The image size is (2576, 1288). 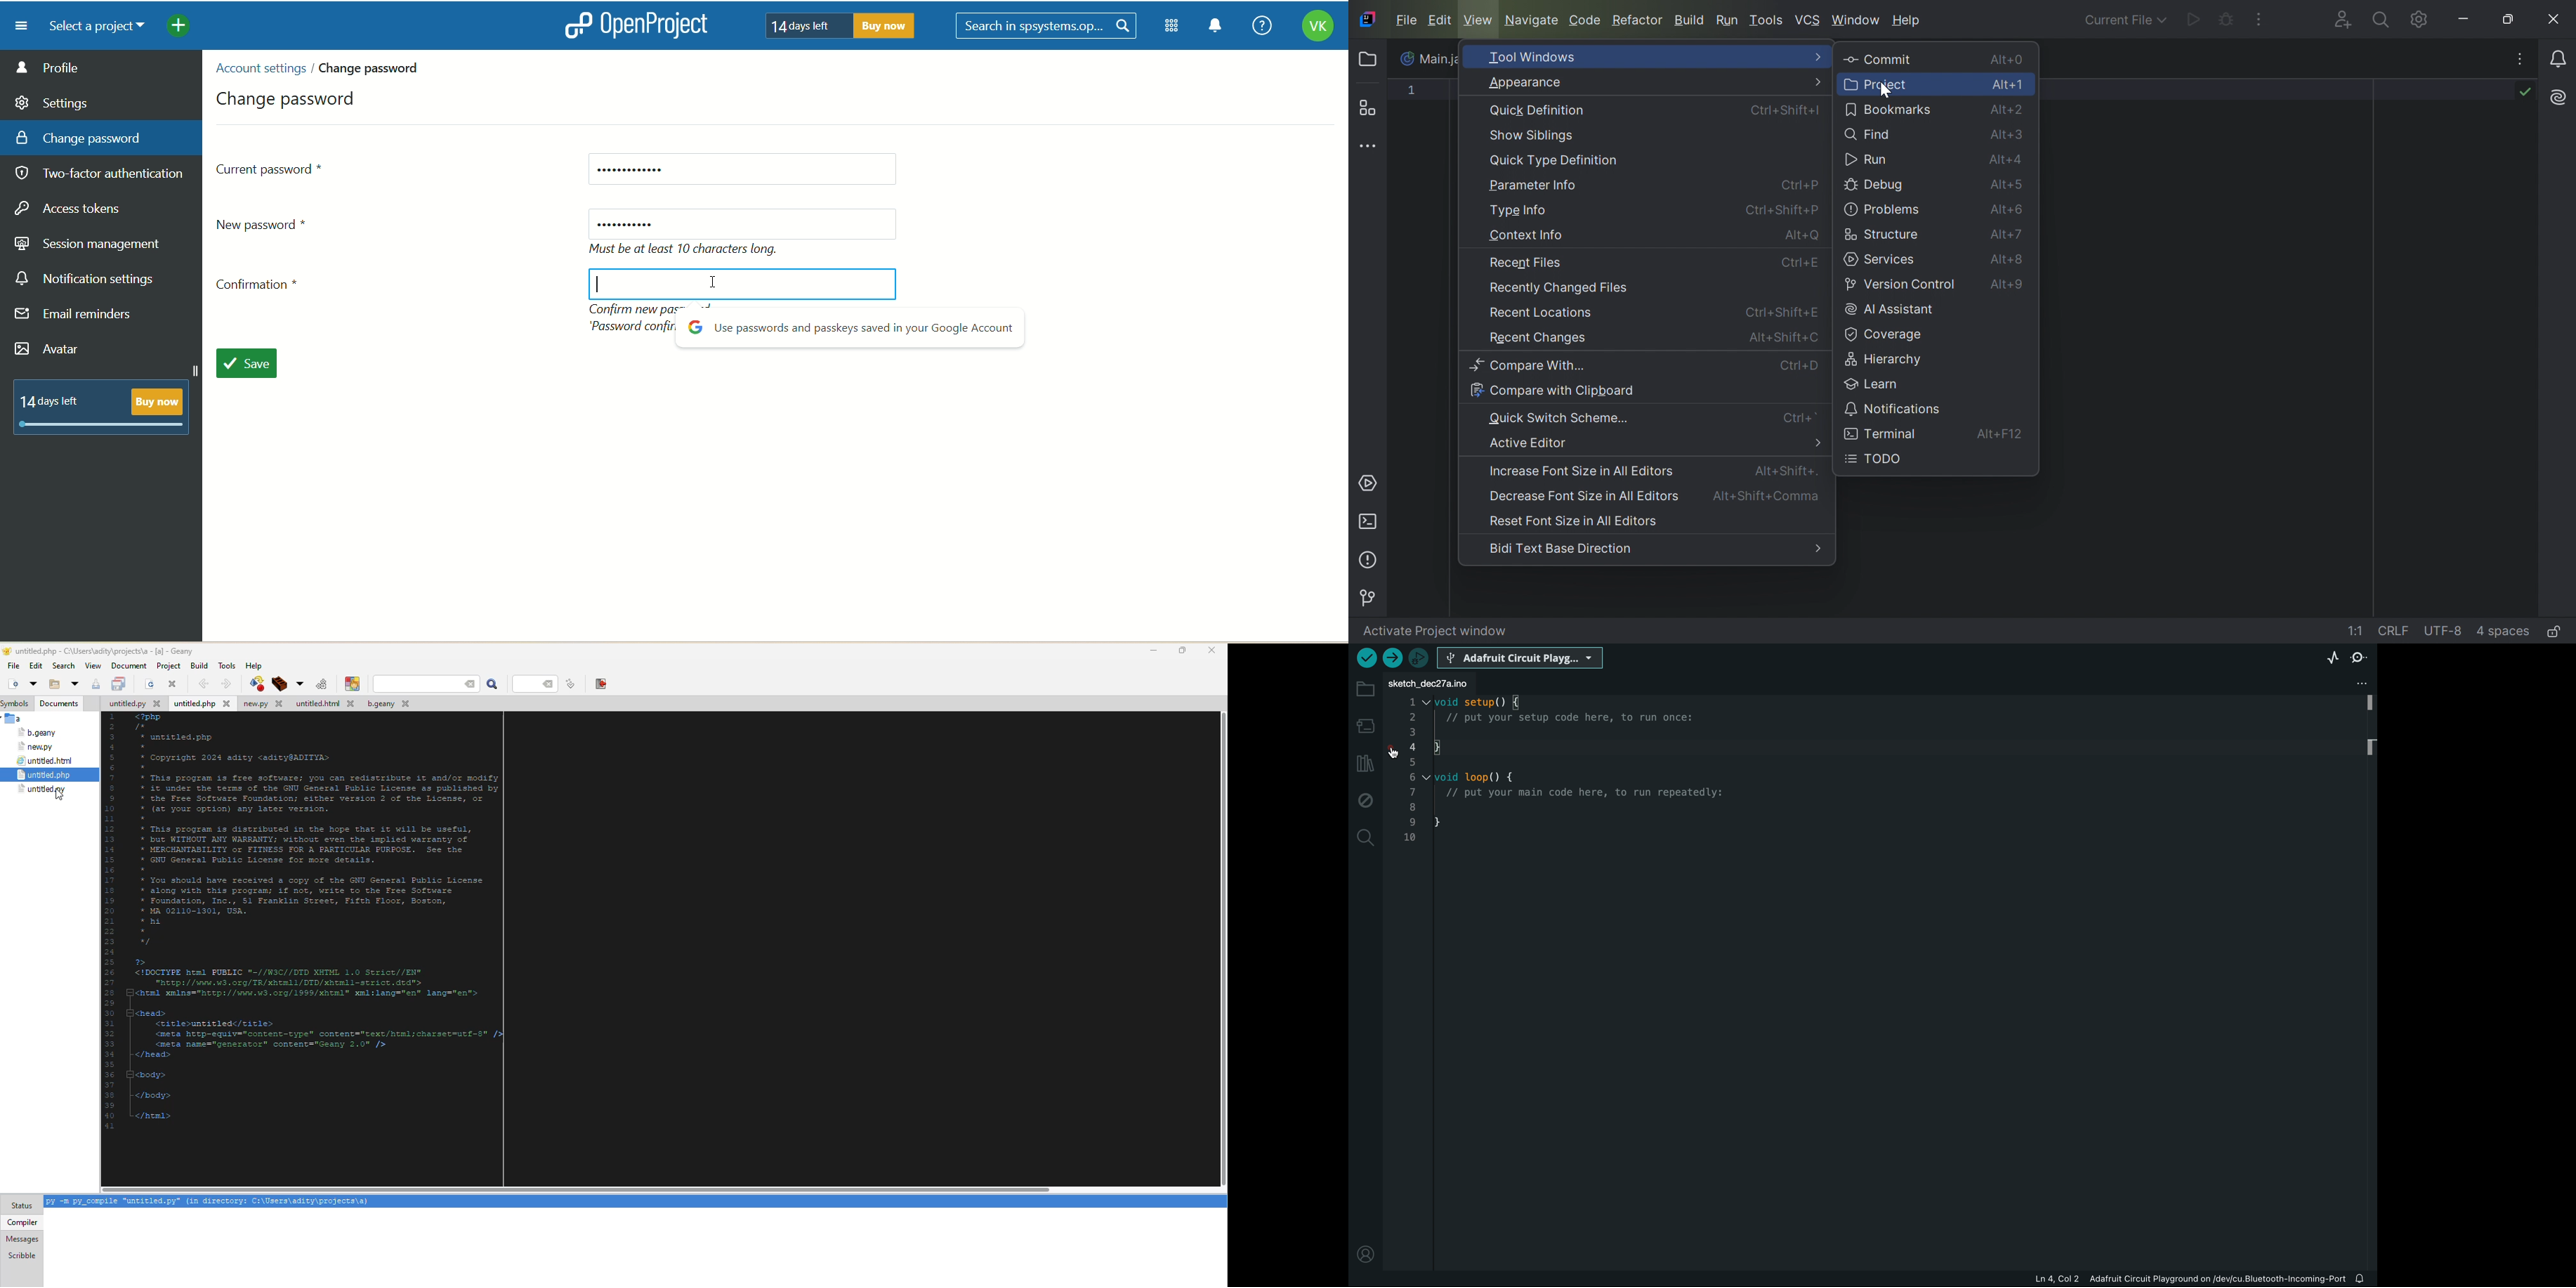 What do you see at coordinates (22, 1222) in the screenshot?
I see `compiler` at bounding box center [22, 1222].